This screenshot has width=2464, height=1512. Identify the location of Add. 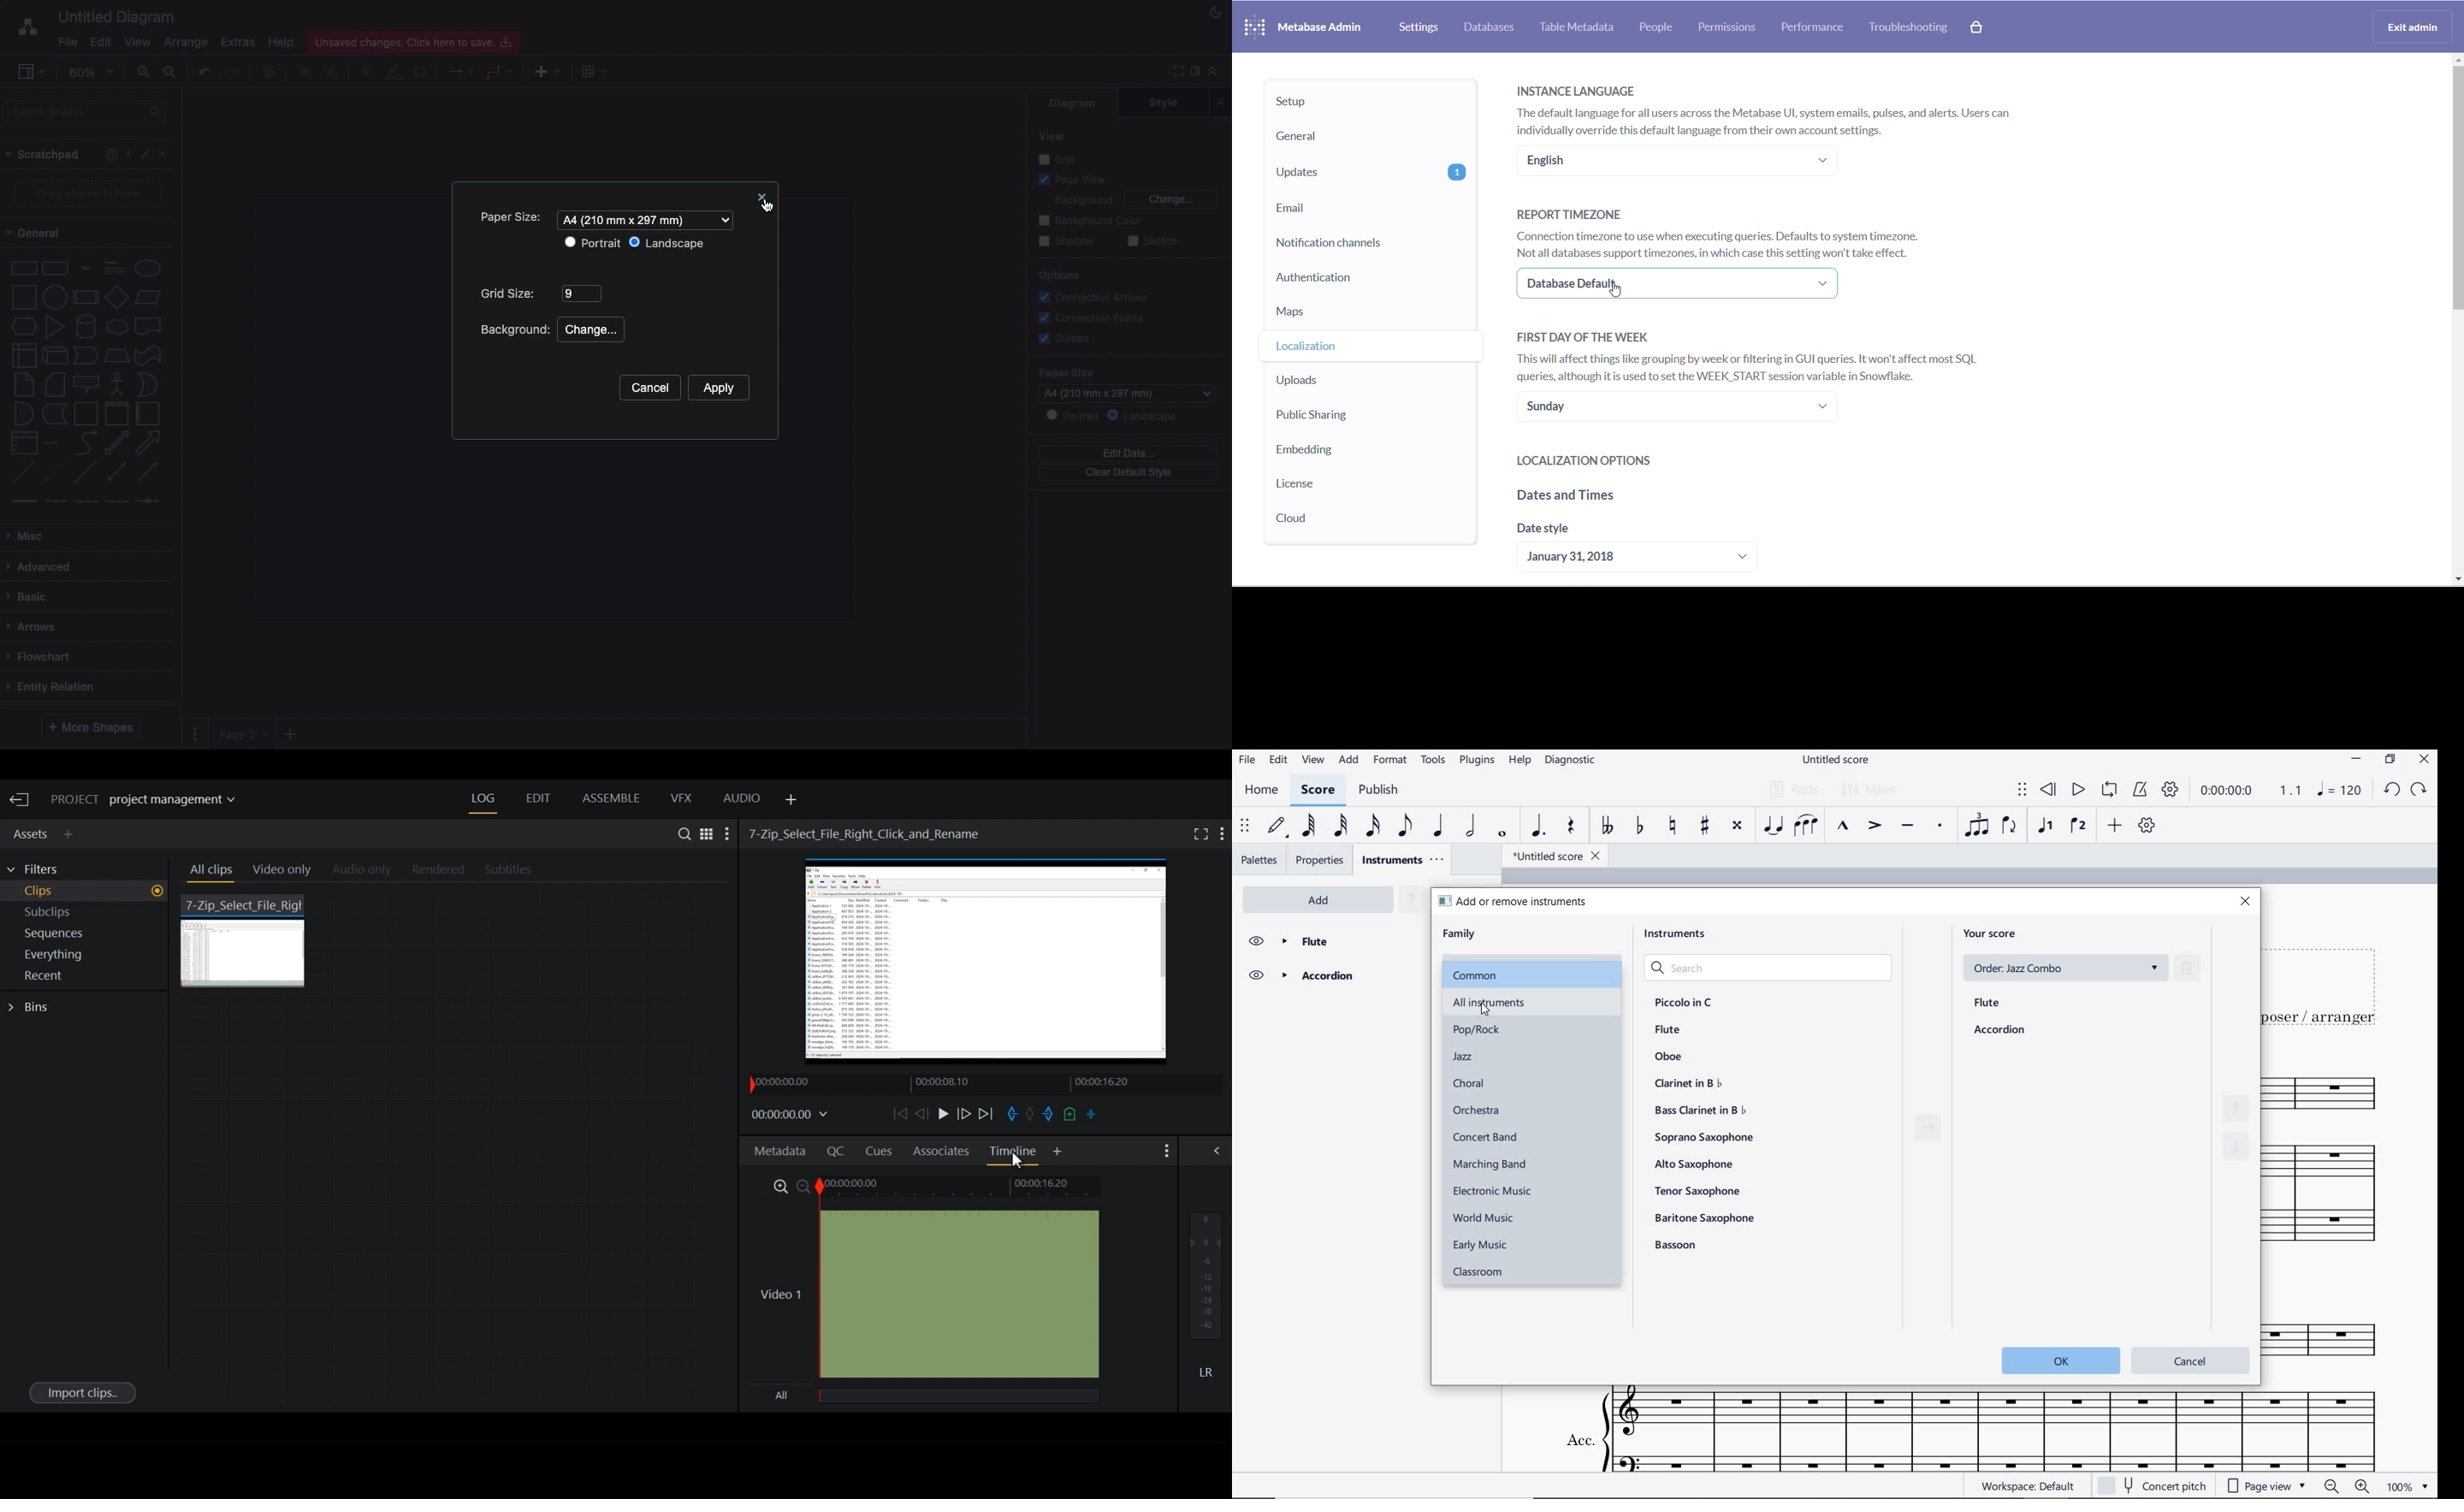
(293, 731).